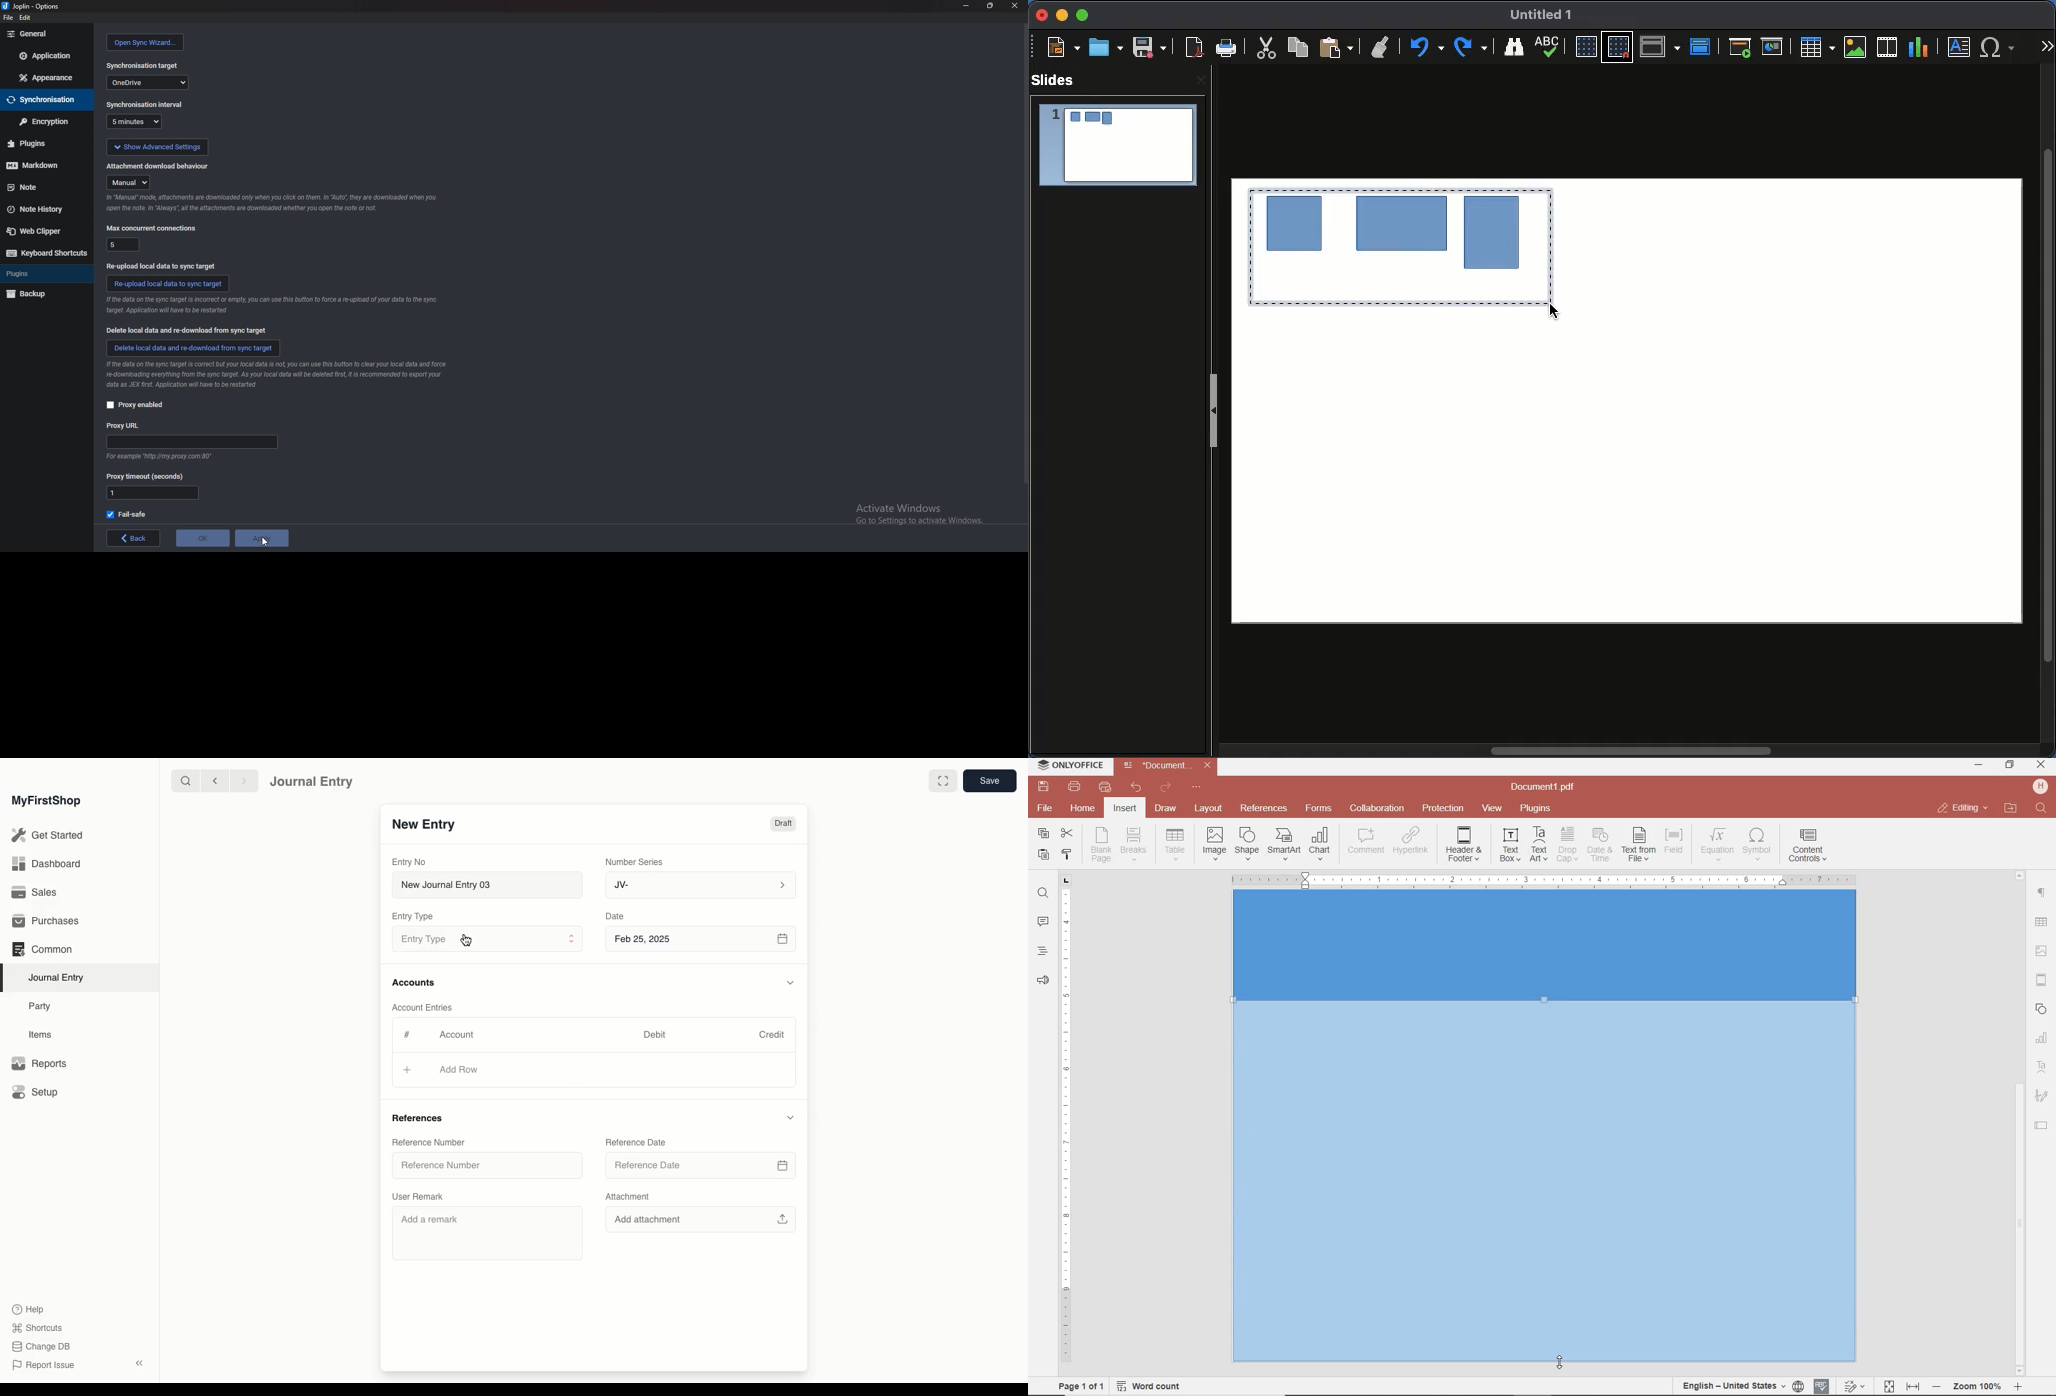 The height and width of the screenshot is (1400, 2072). Describe the element at coordinates (146, 478) in the screenshot. I see `proxy timeout` at that location.